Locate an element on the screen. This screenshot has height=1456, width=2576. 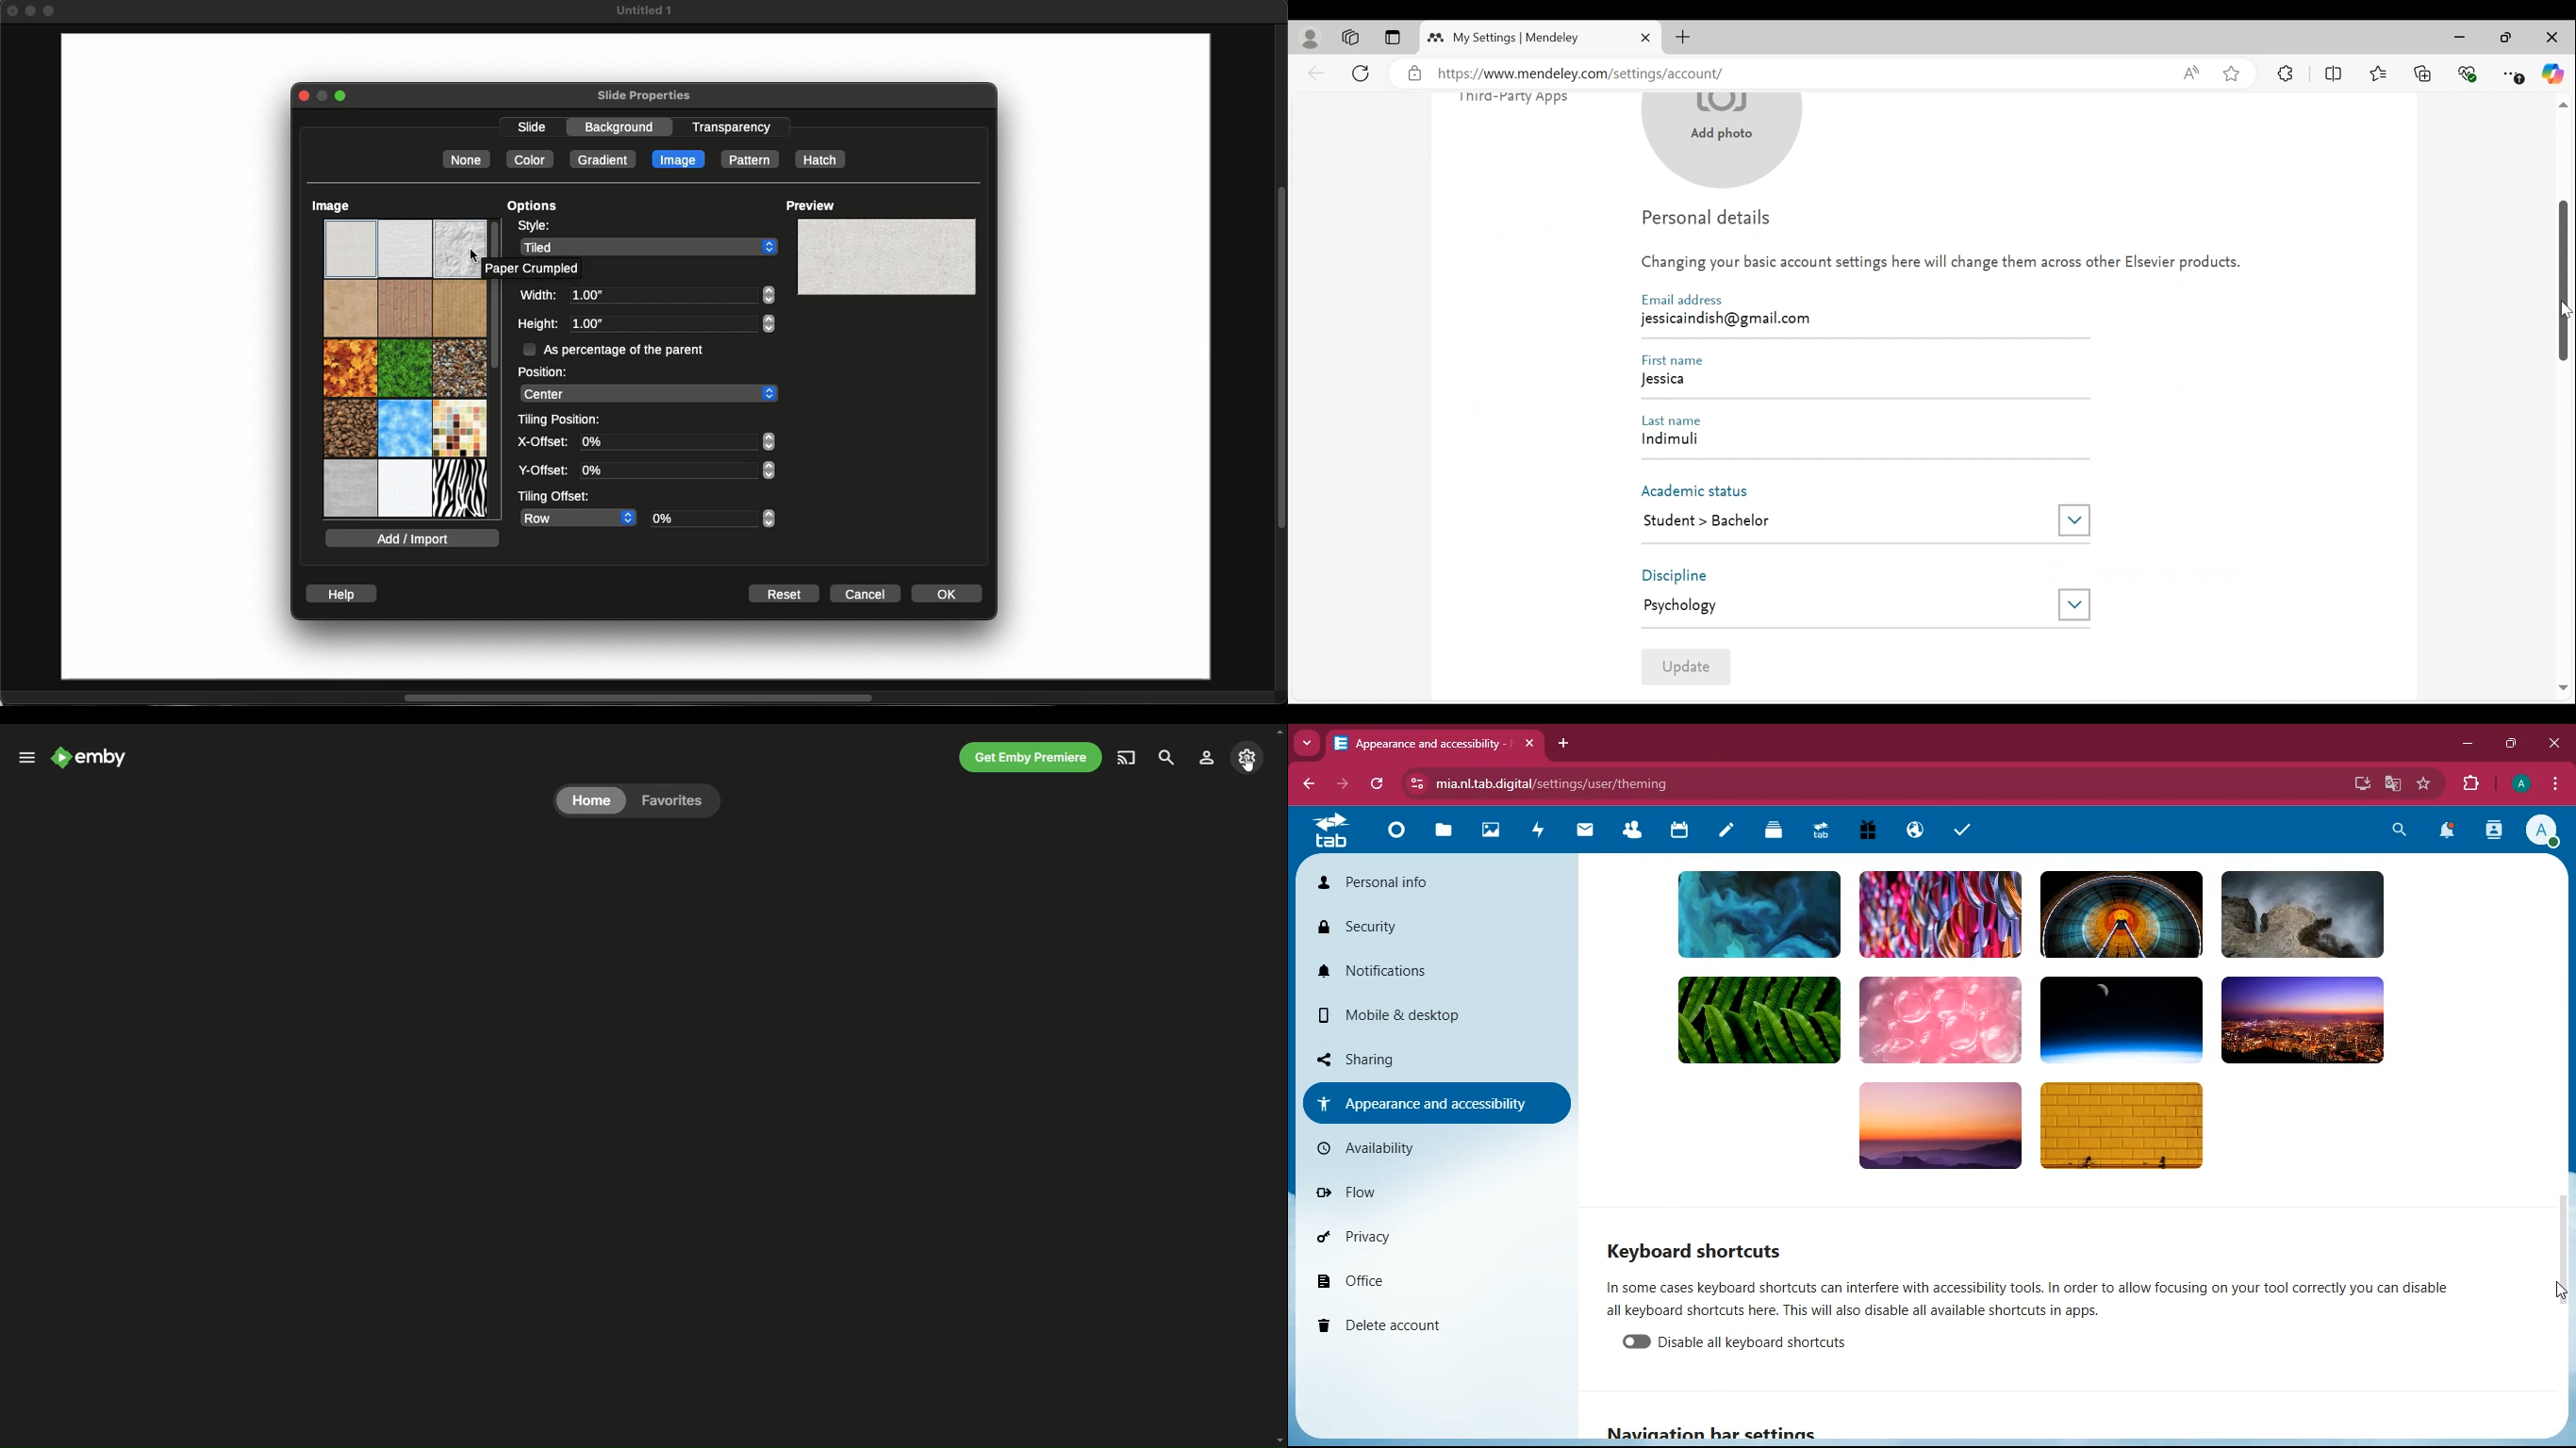
mobile is located at coordinates (1424, 1011).